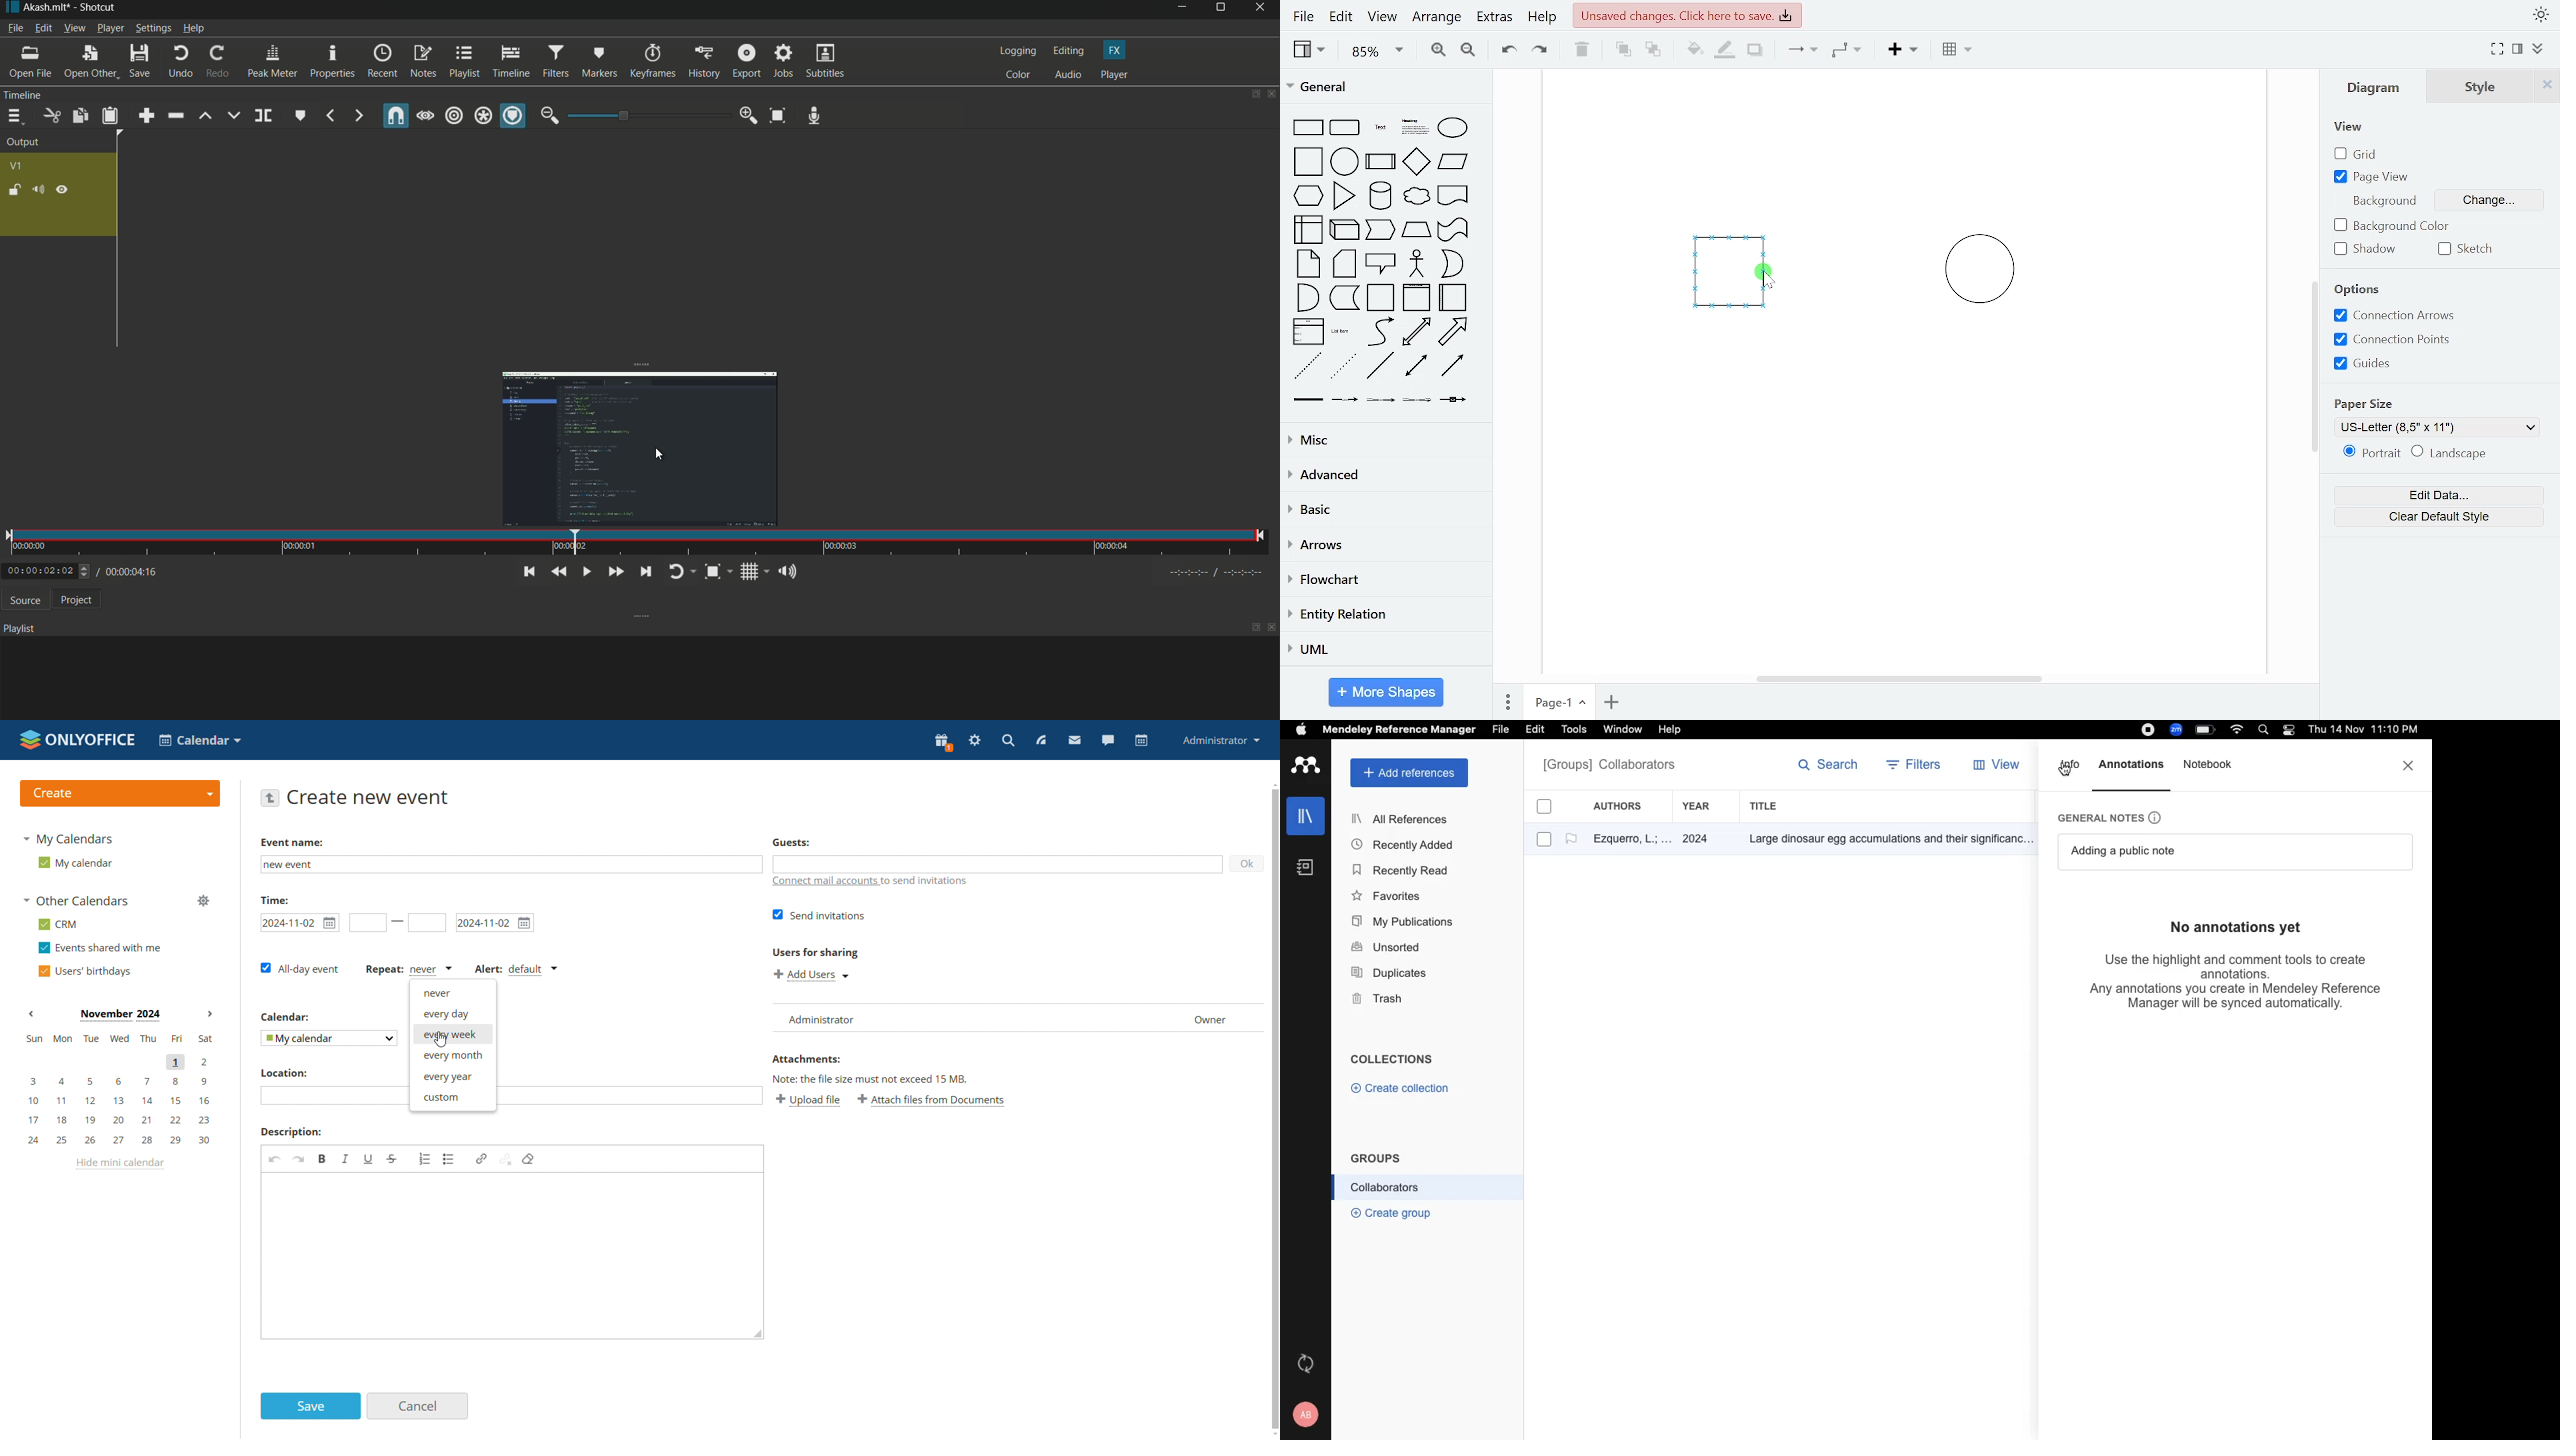 Image resolution: width=2576 pixels, height=1456 pixels. I want to click on to front, so click(1623, 50).